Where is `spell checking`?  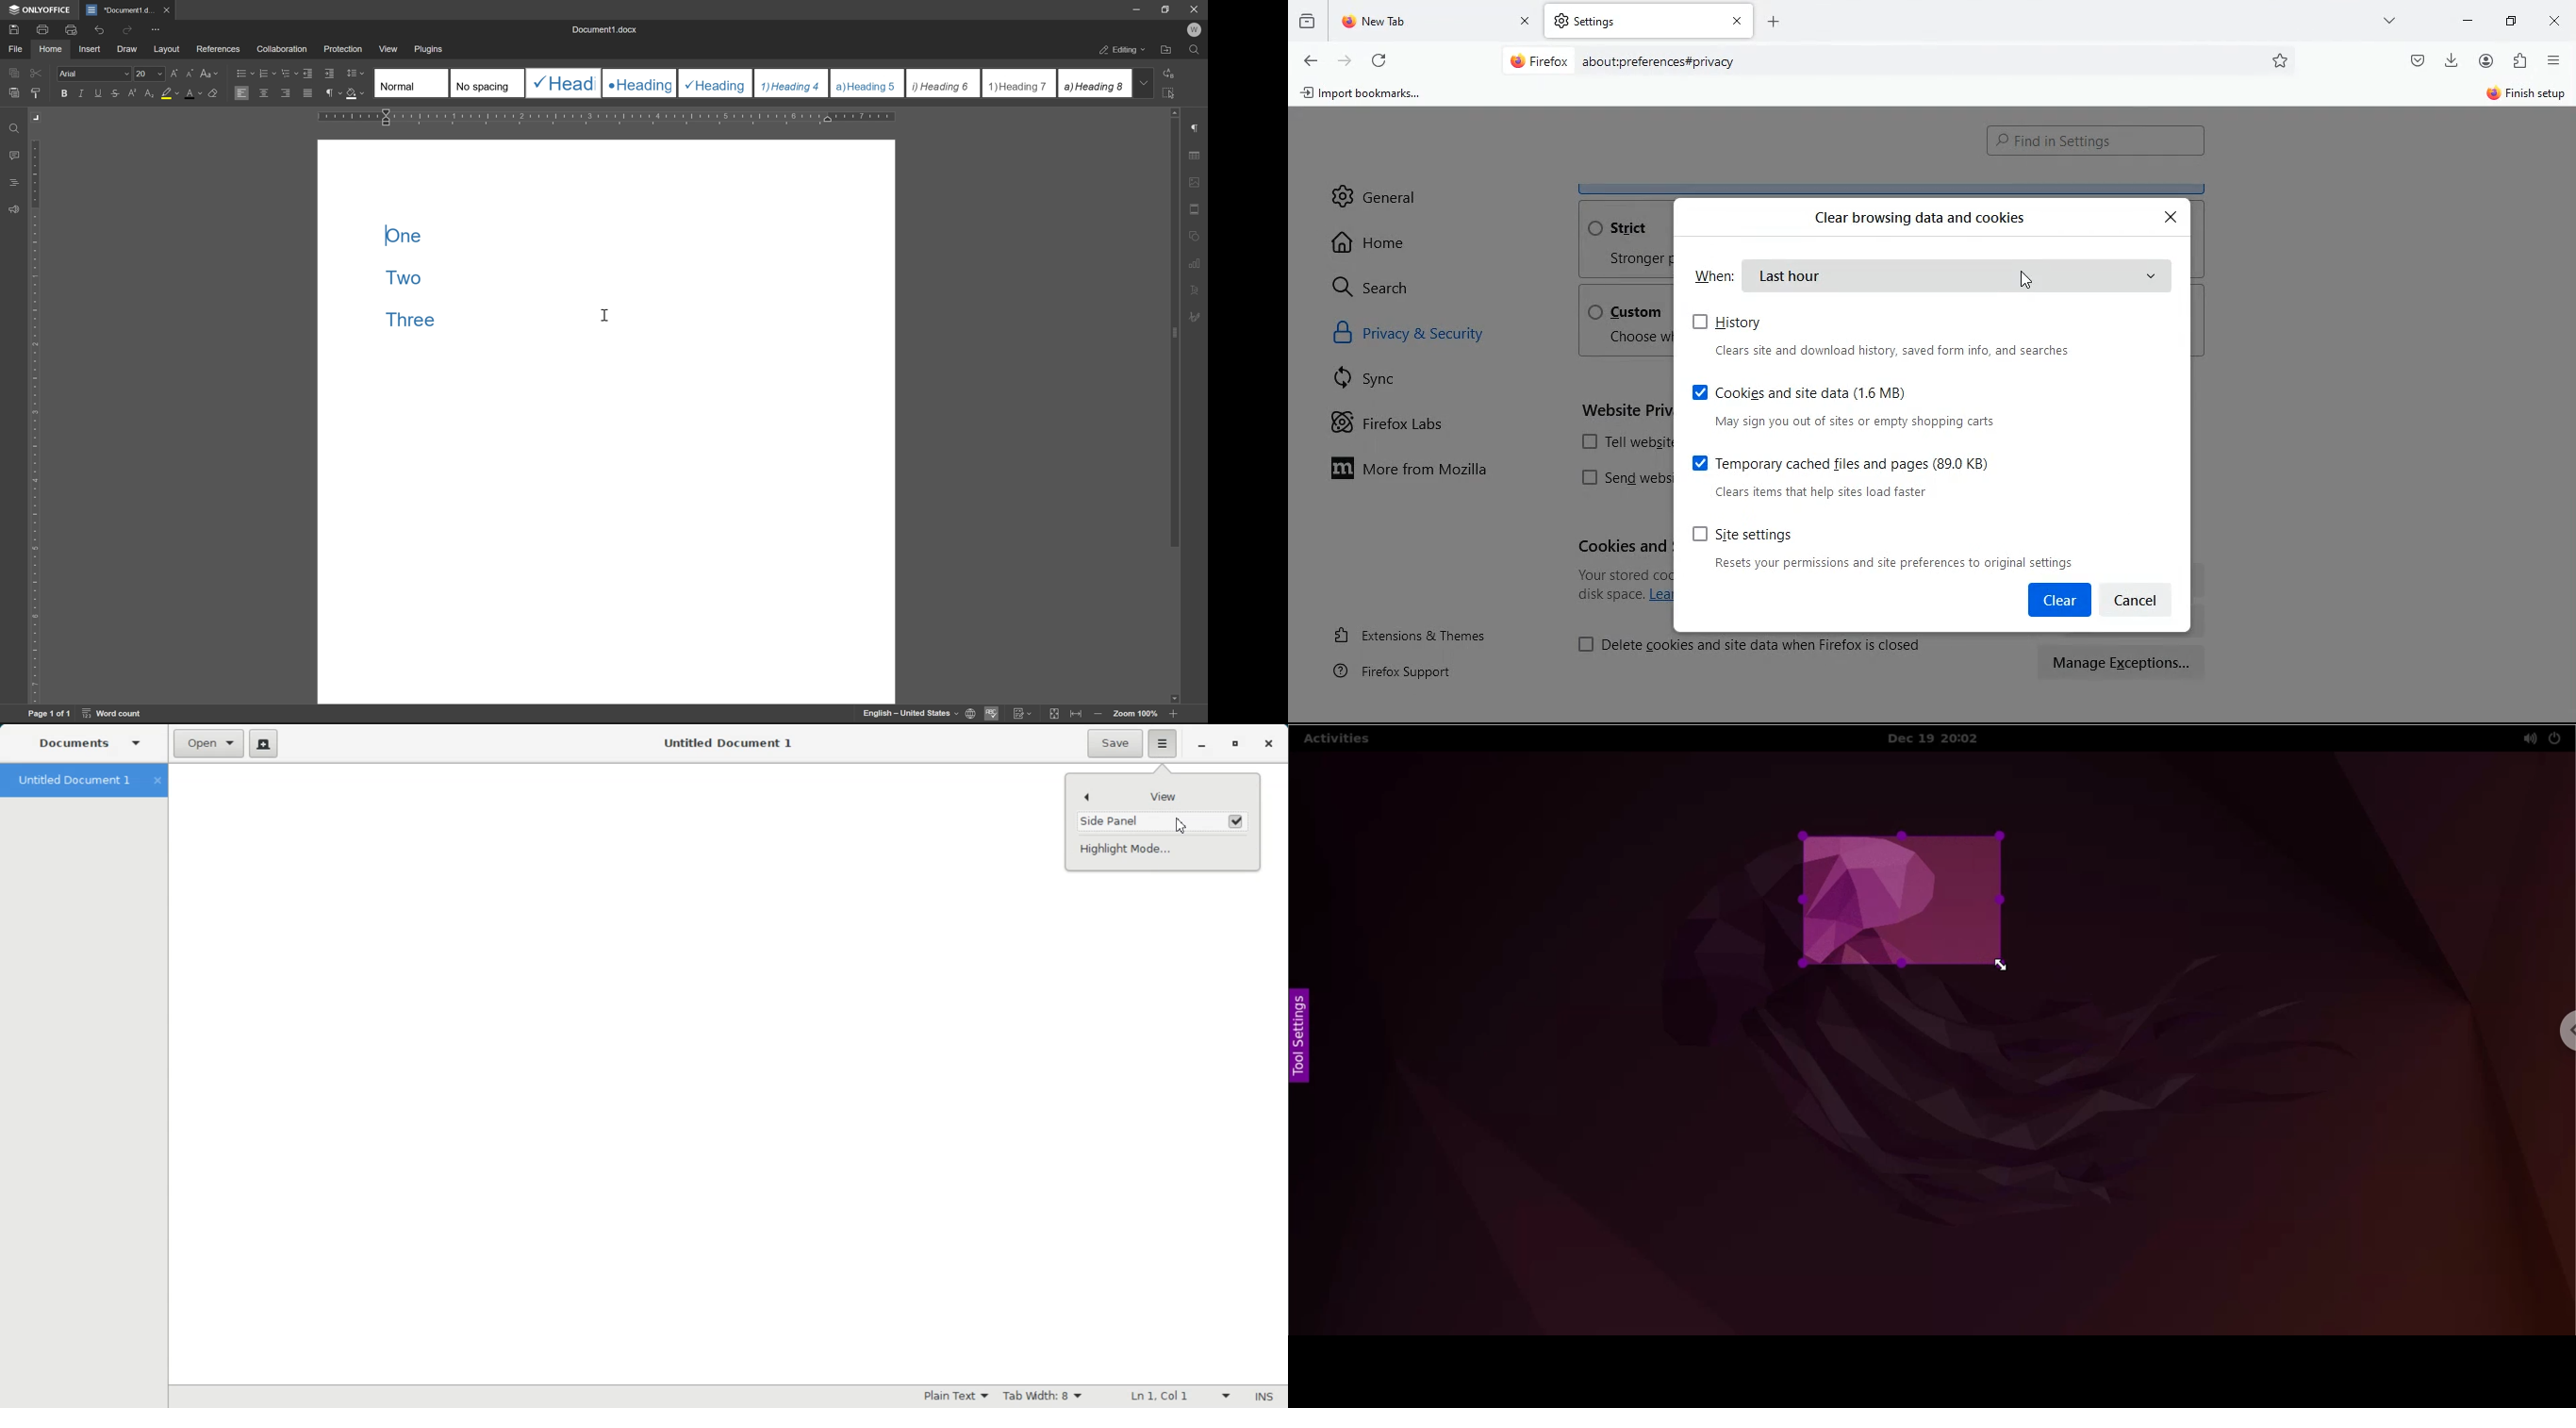
spell checking is located at coordinates (991, 713).